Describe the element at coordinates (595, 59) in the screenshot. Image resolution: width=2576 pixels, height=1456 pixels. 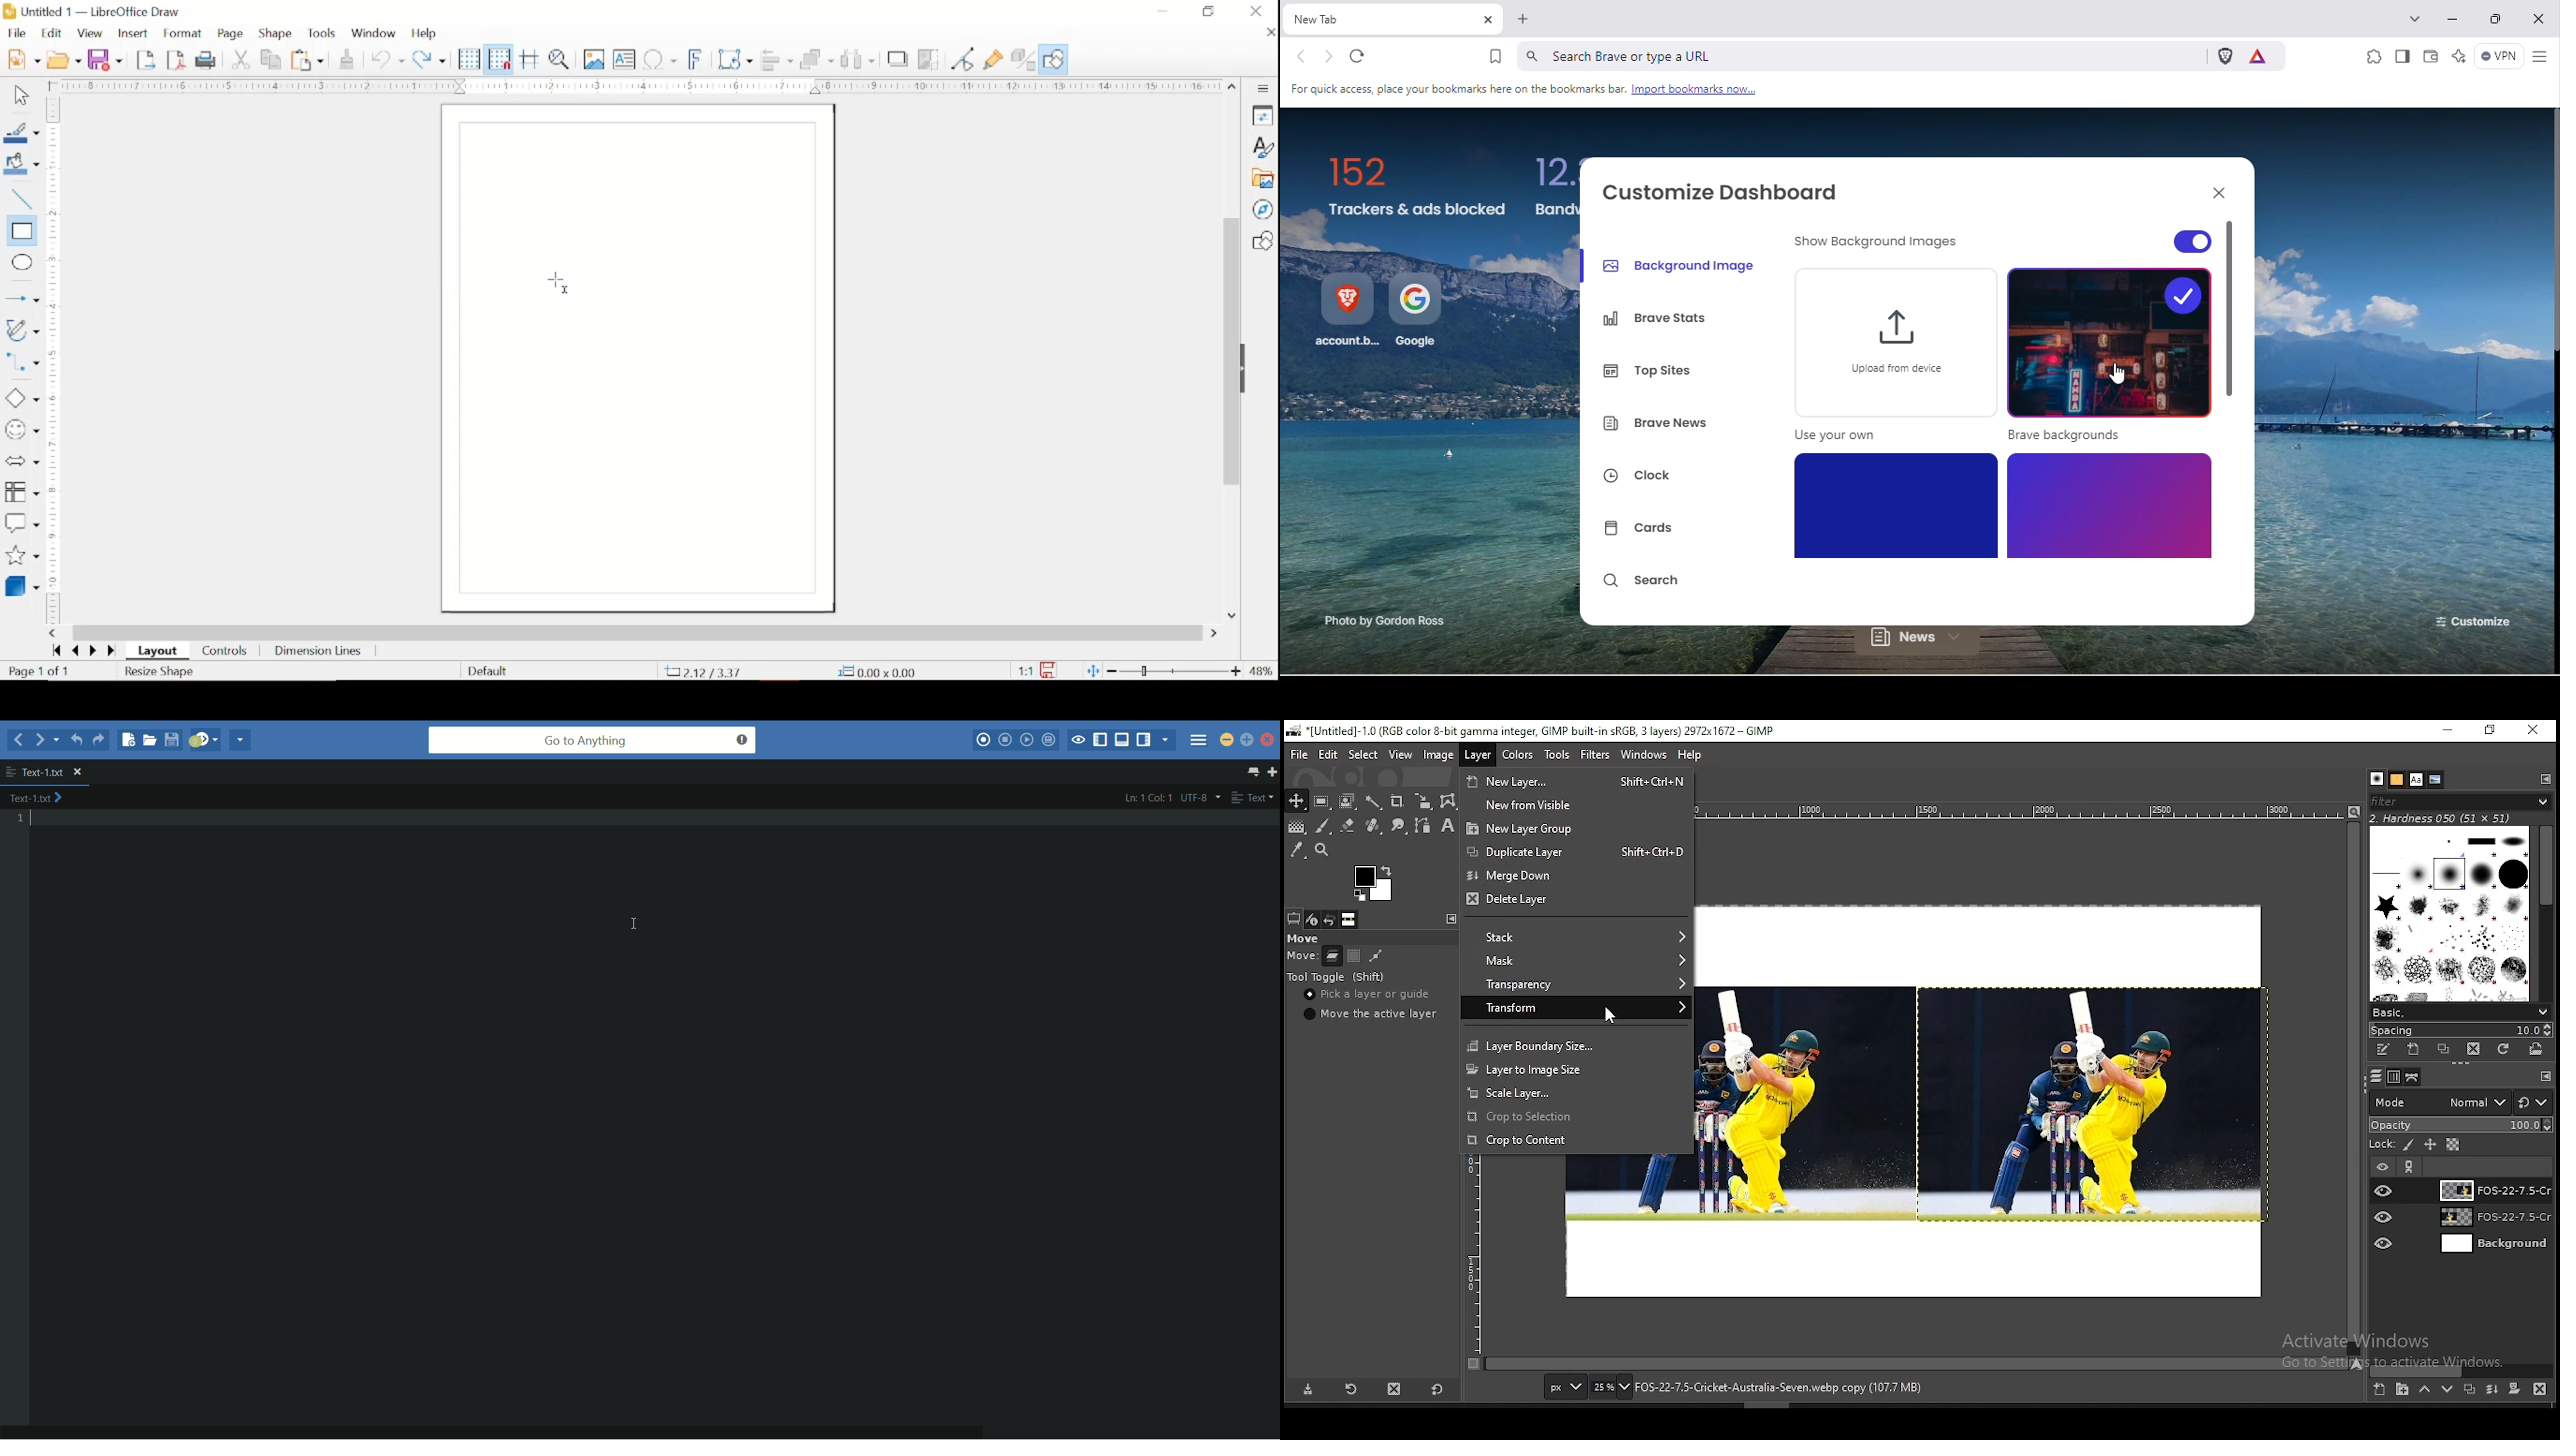
I see `insert image` at that location.